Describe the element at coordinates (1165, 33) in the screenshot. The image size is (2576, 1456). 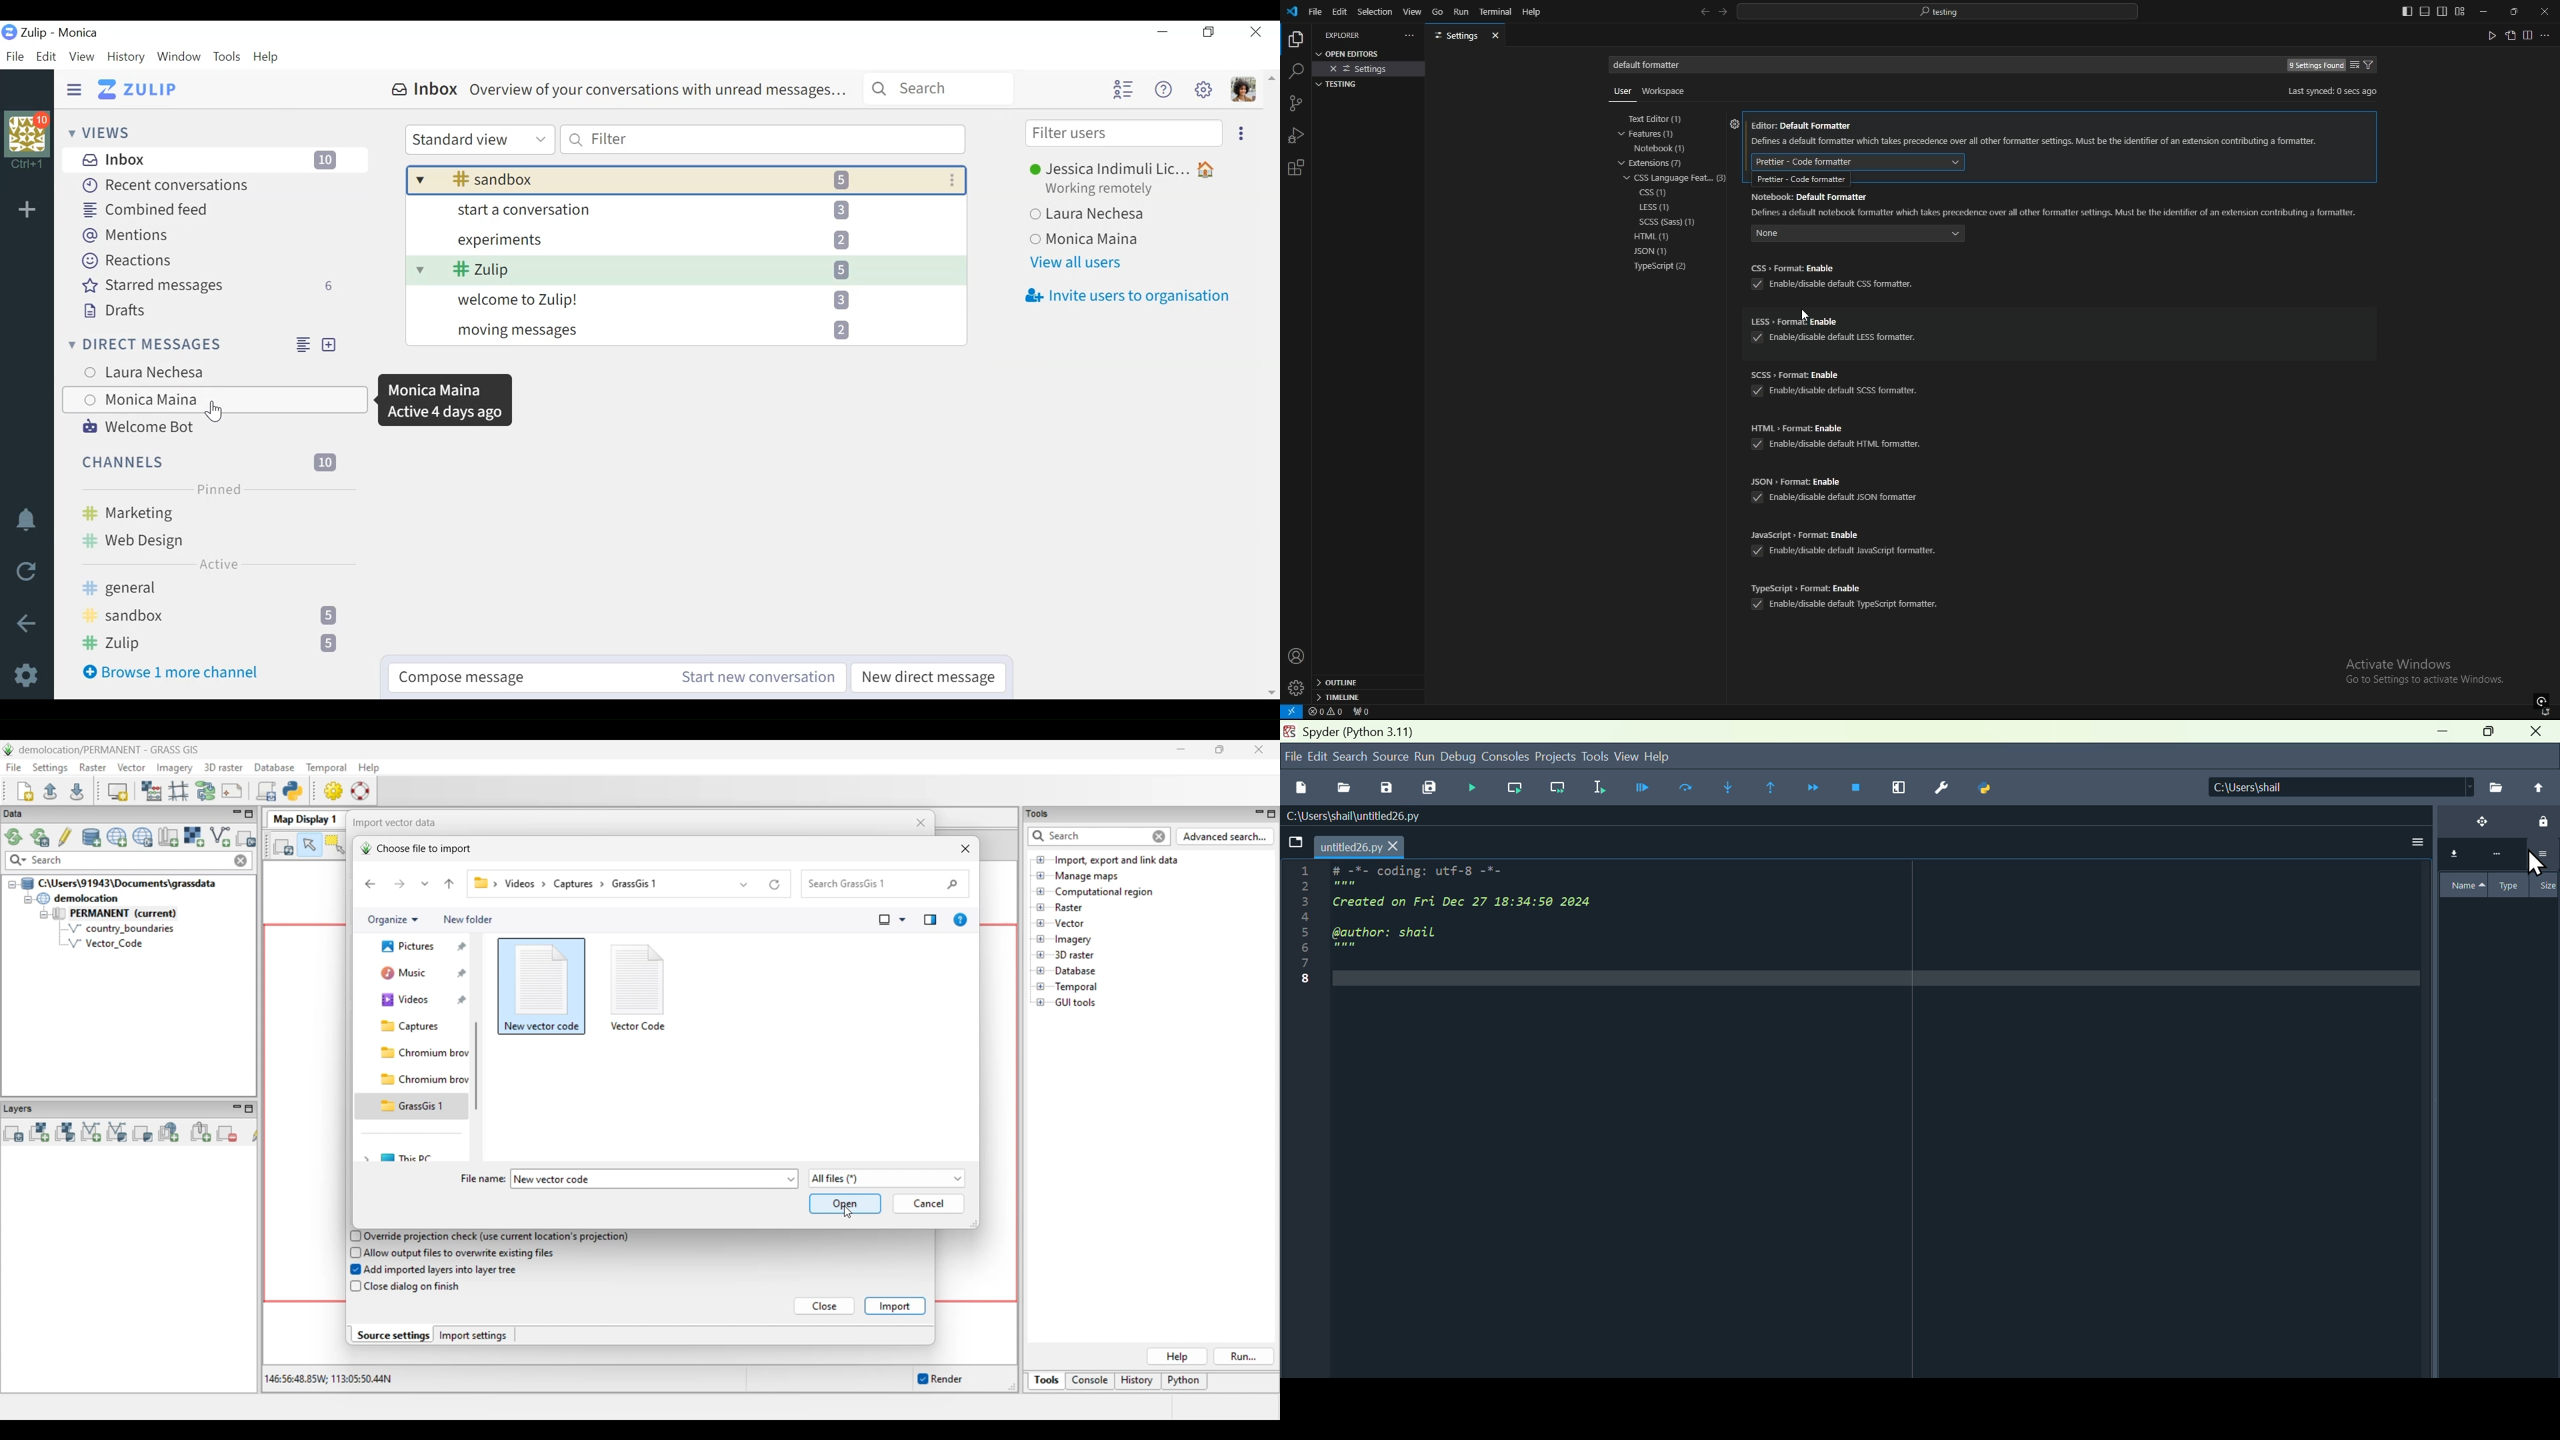
I see `minimize` at that location.